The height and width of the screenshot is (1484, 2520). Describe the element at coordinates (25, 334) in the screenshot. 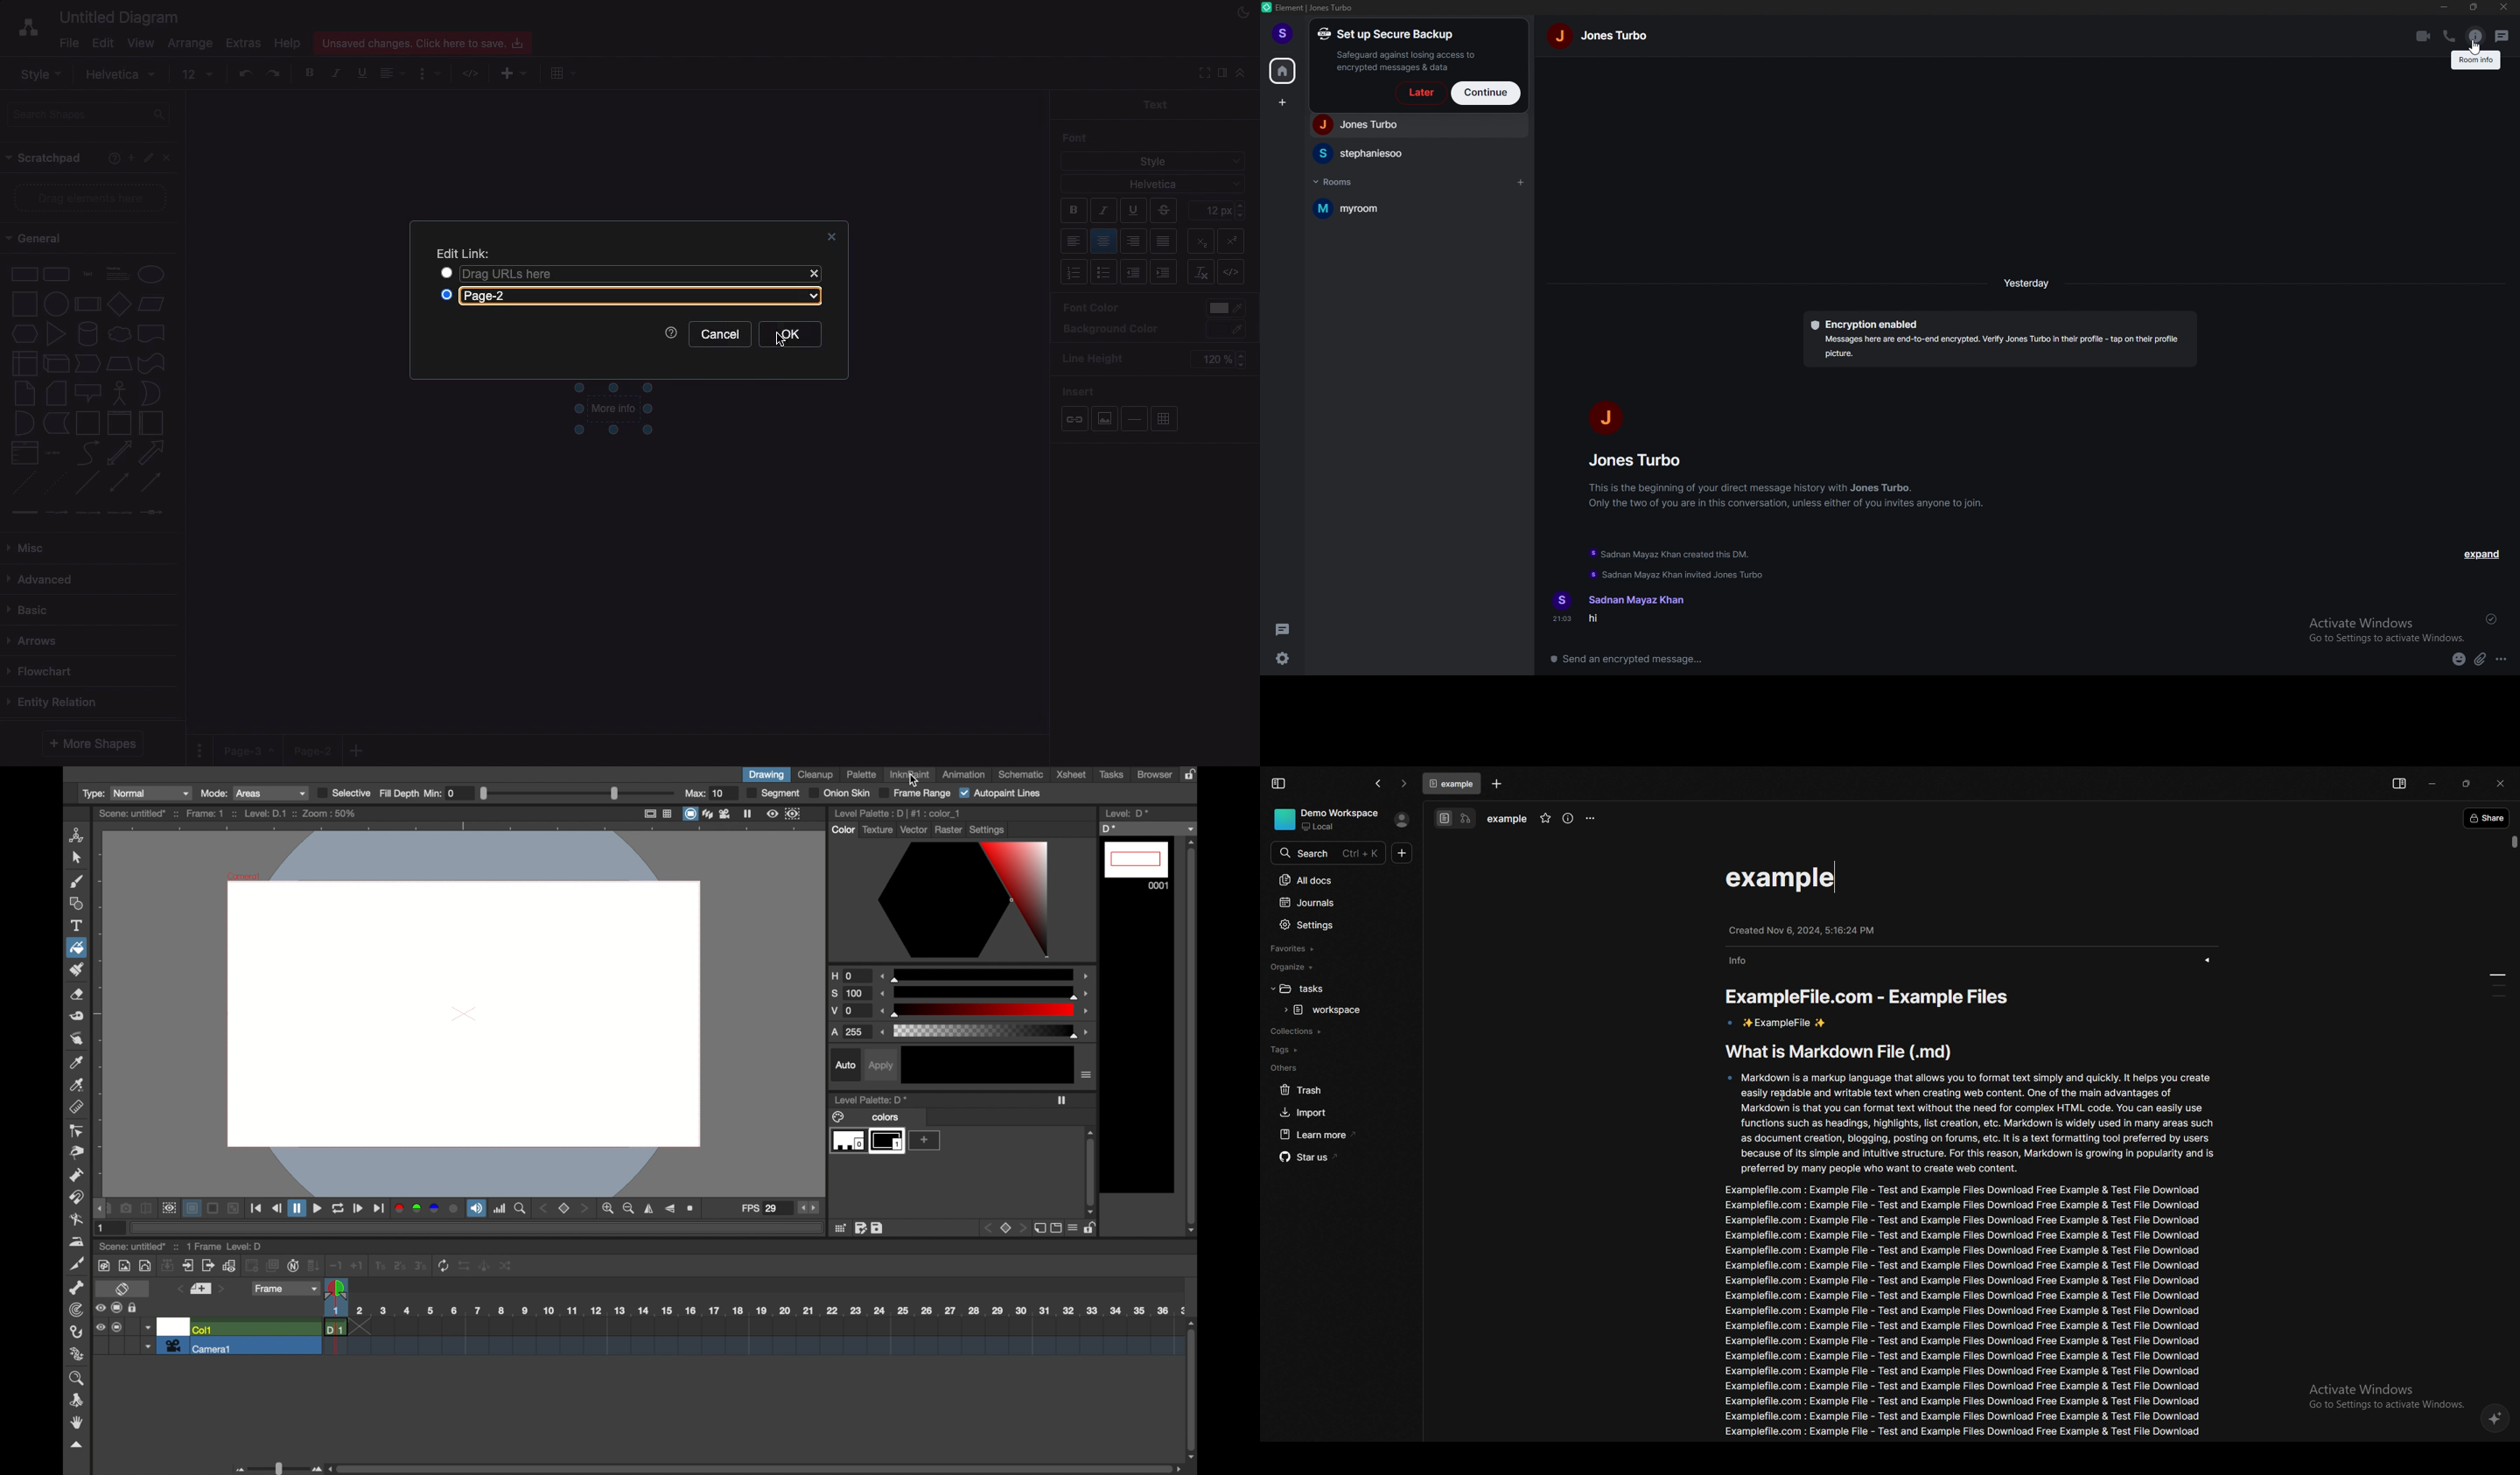

I see `hexagon` at that location.